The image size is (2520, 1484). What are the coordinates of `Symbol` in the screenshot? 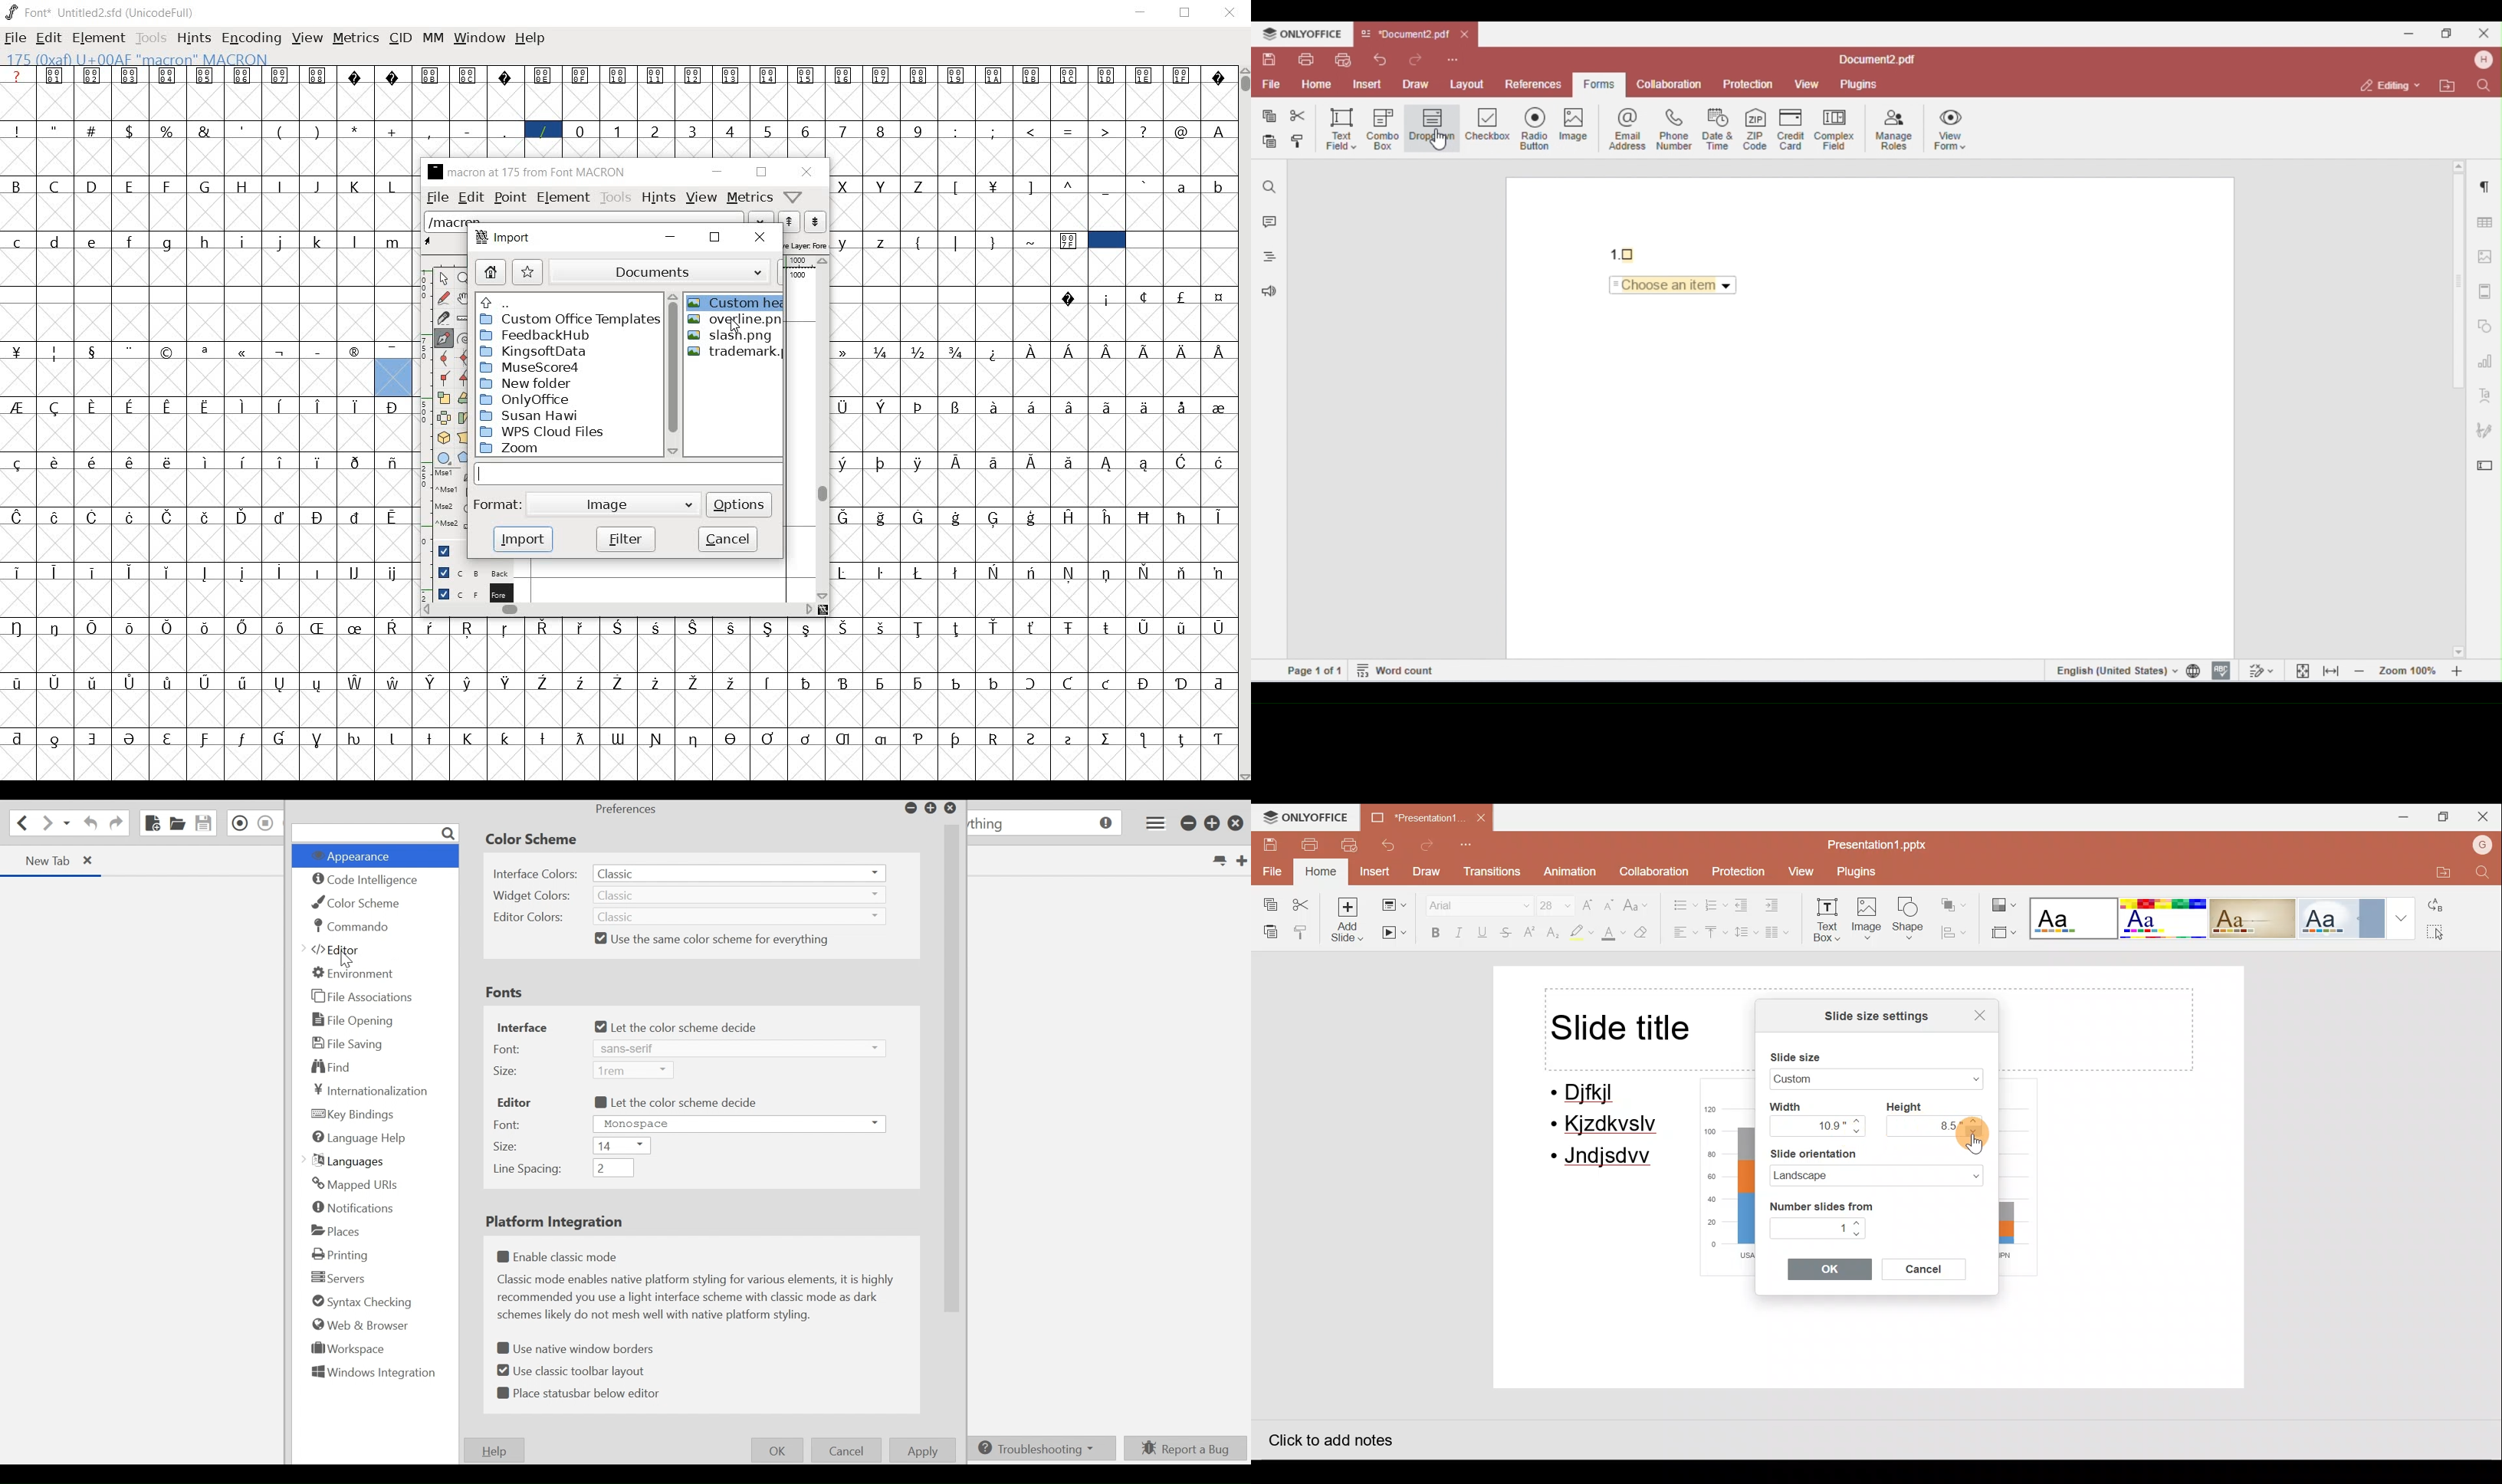 It's located at (1033, 737).